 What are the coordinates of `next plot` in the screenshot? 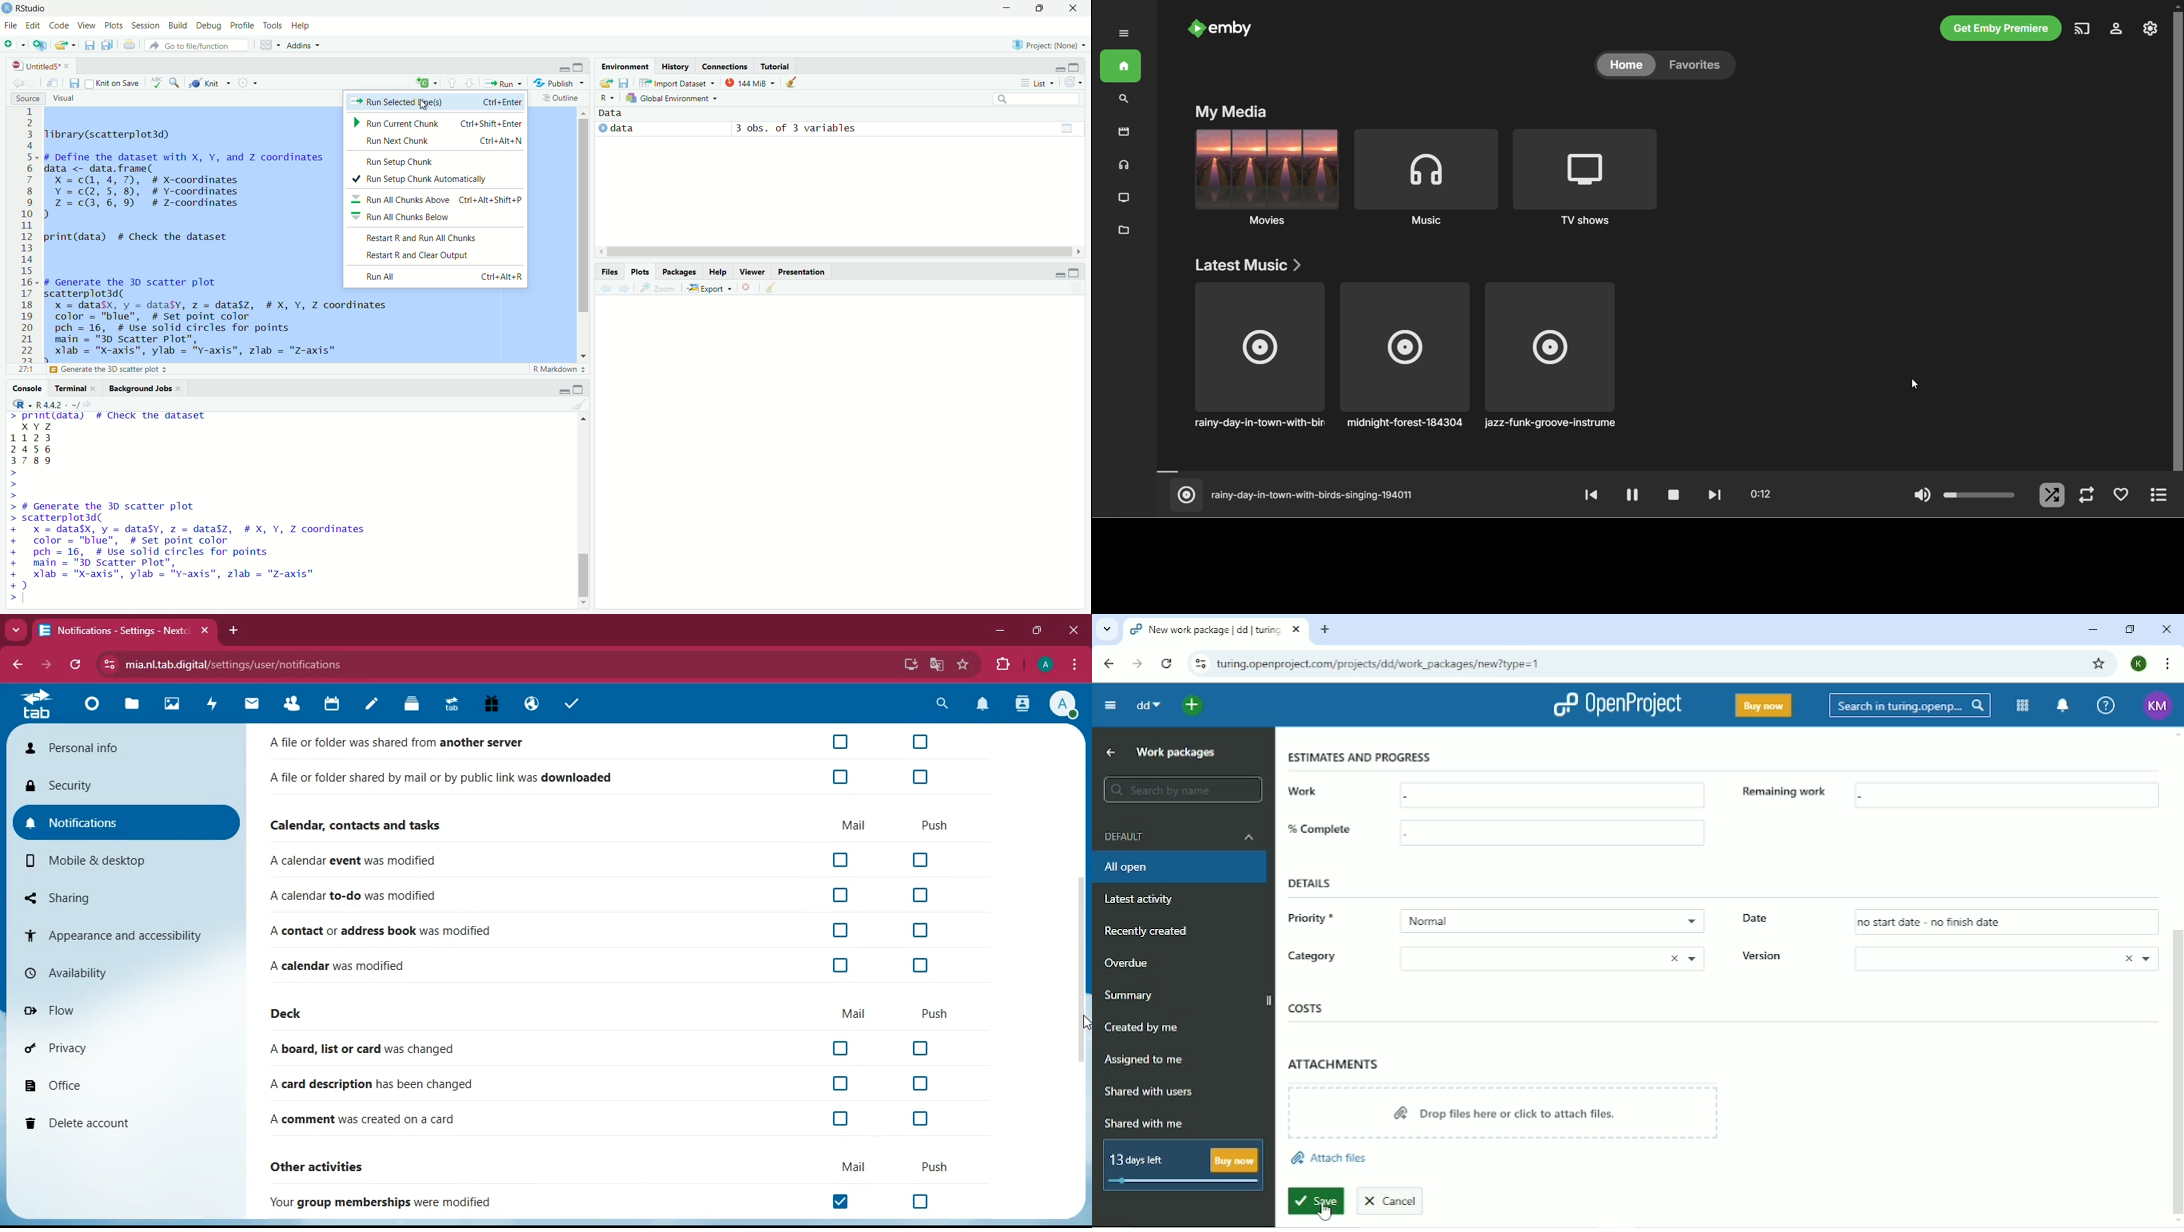 It's located at (624, 289).